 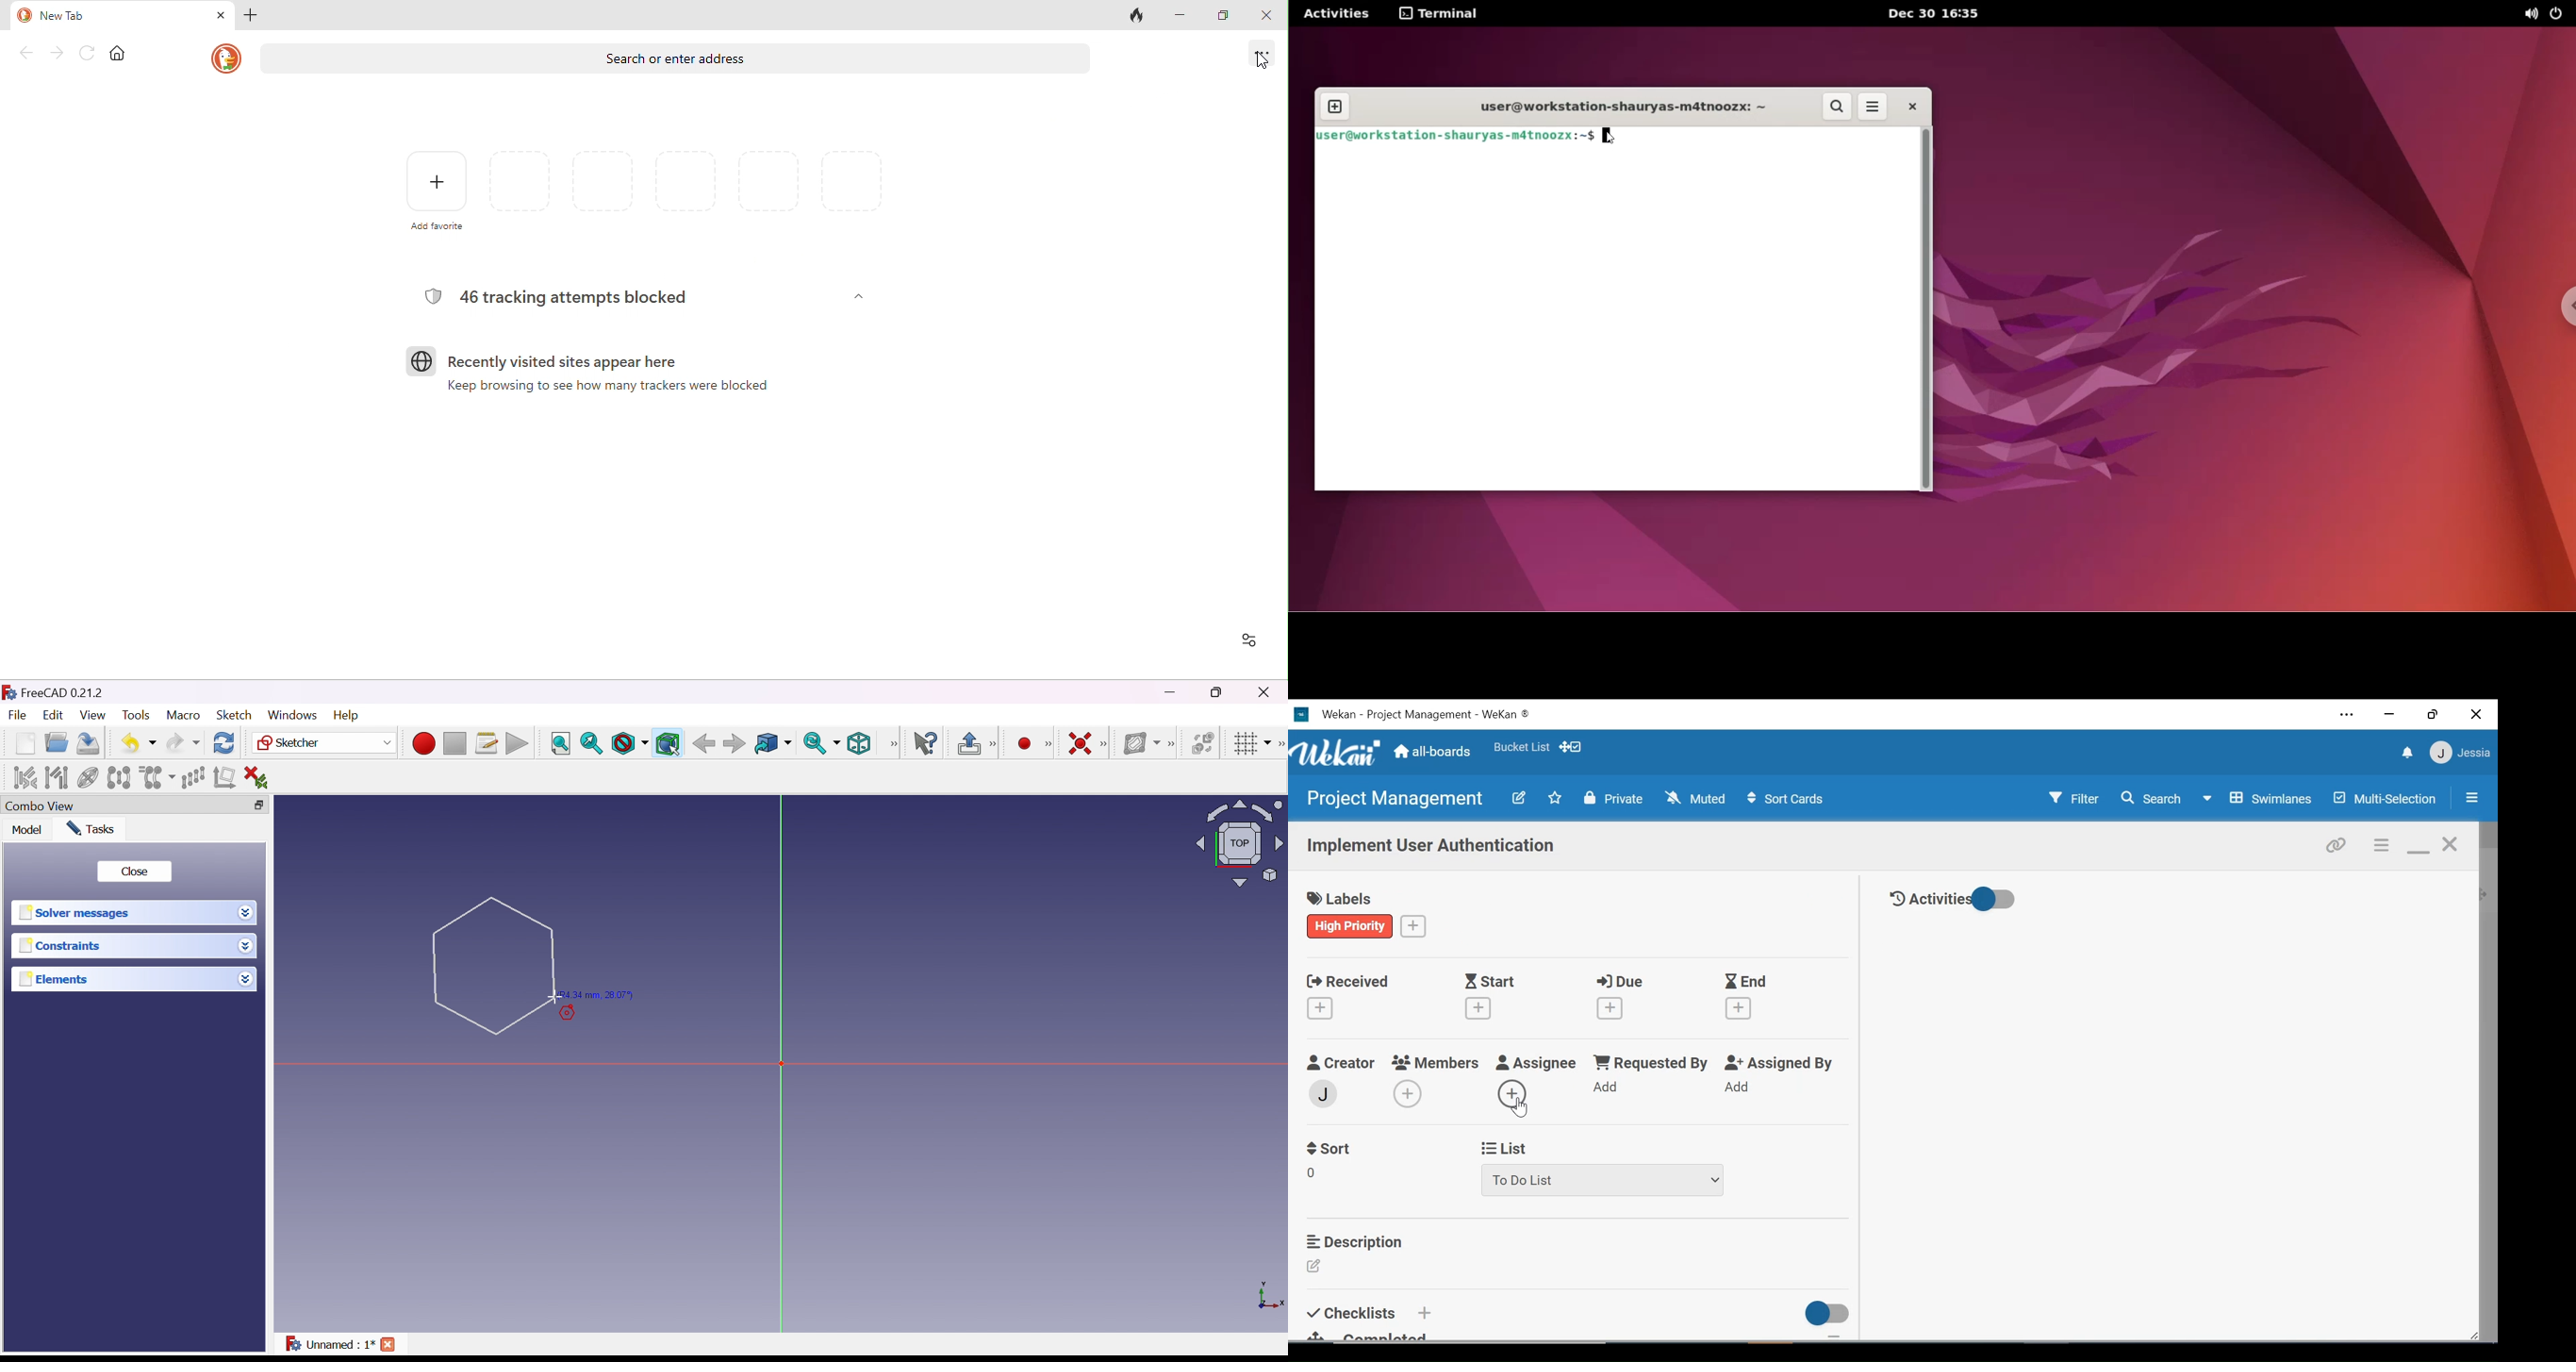 What do you see at coordinates (184, 715) in the screenshot?
I see `Macro` at bounding box center [184, 715].